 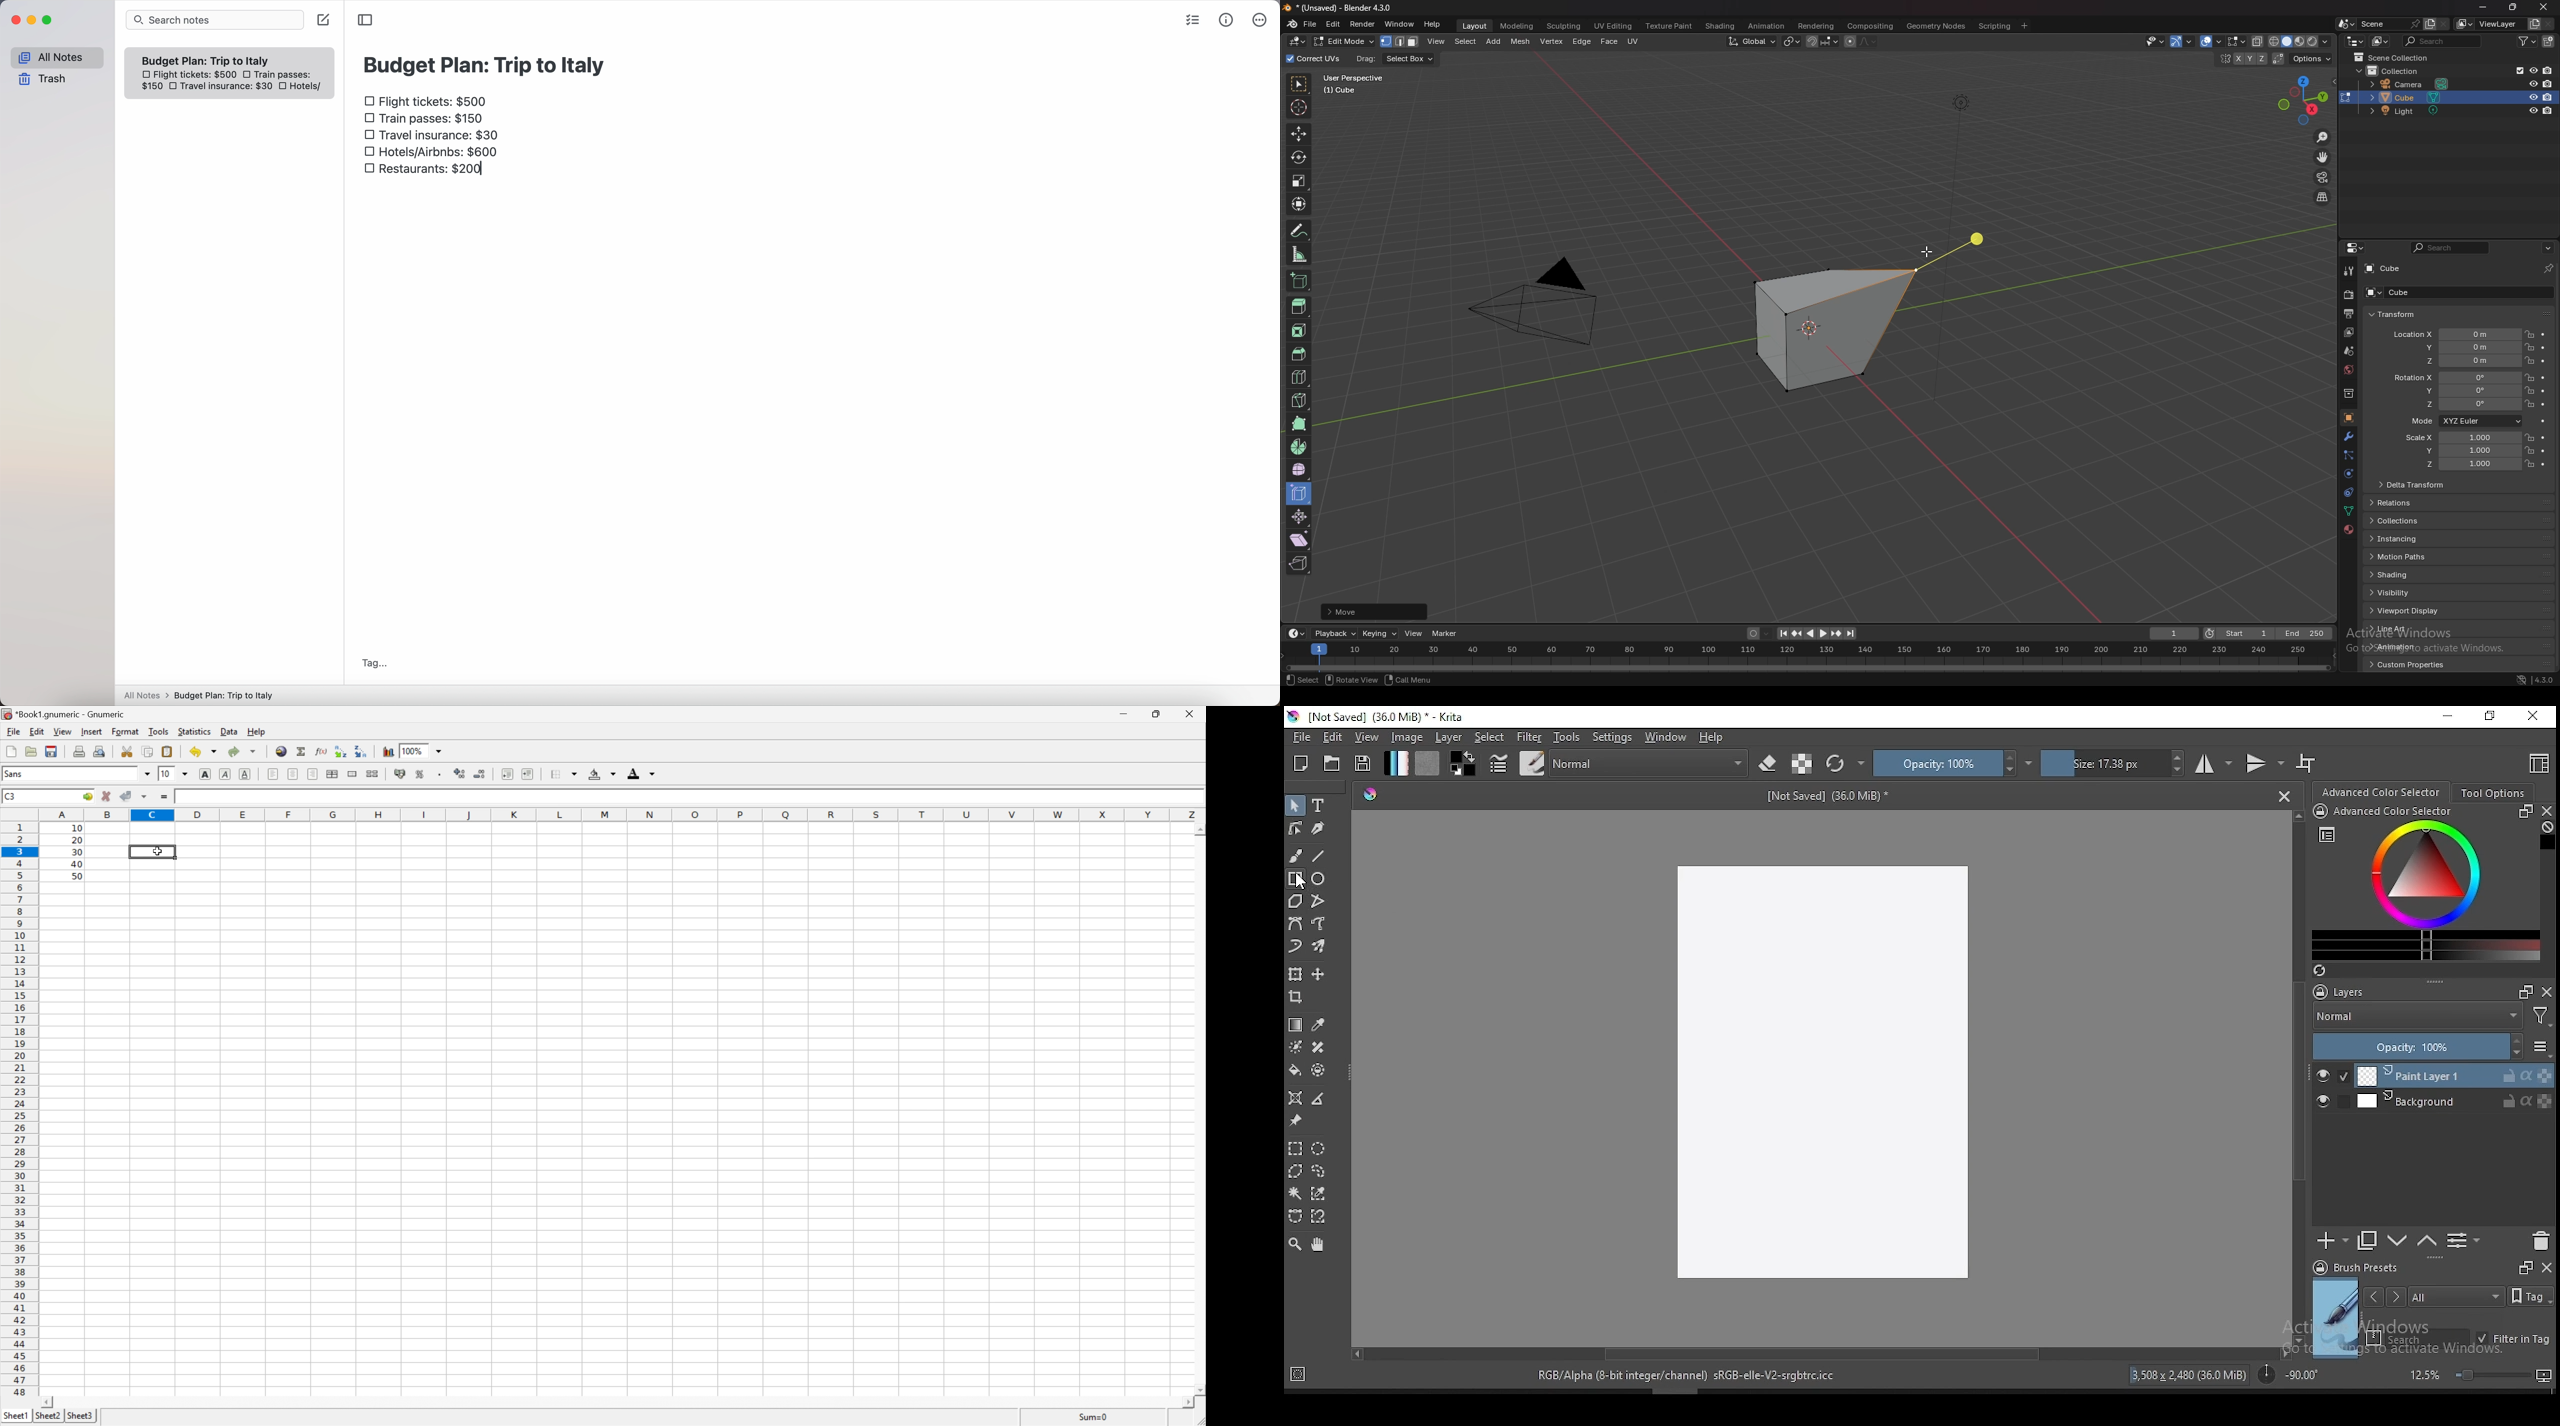 What do you see at coordinates (1686, 1376) in the screenshot?
I see `text` at bounding box center [1686, 1376].